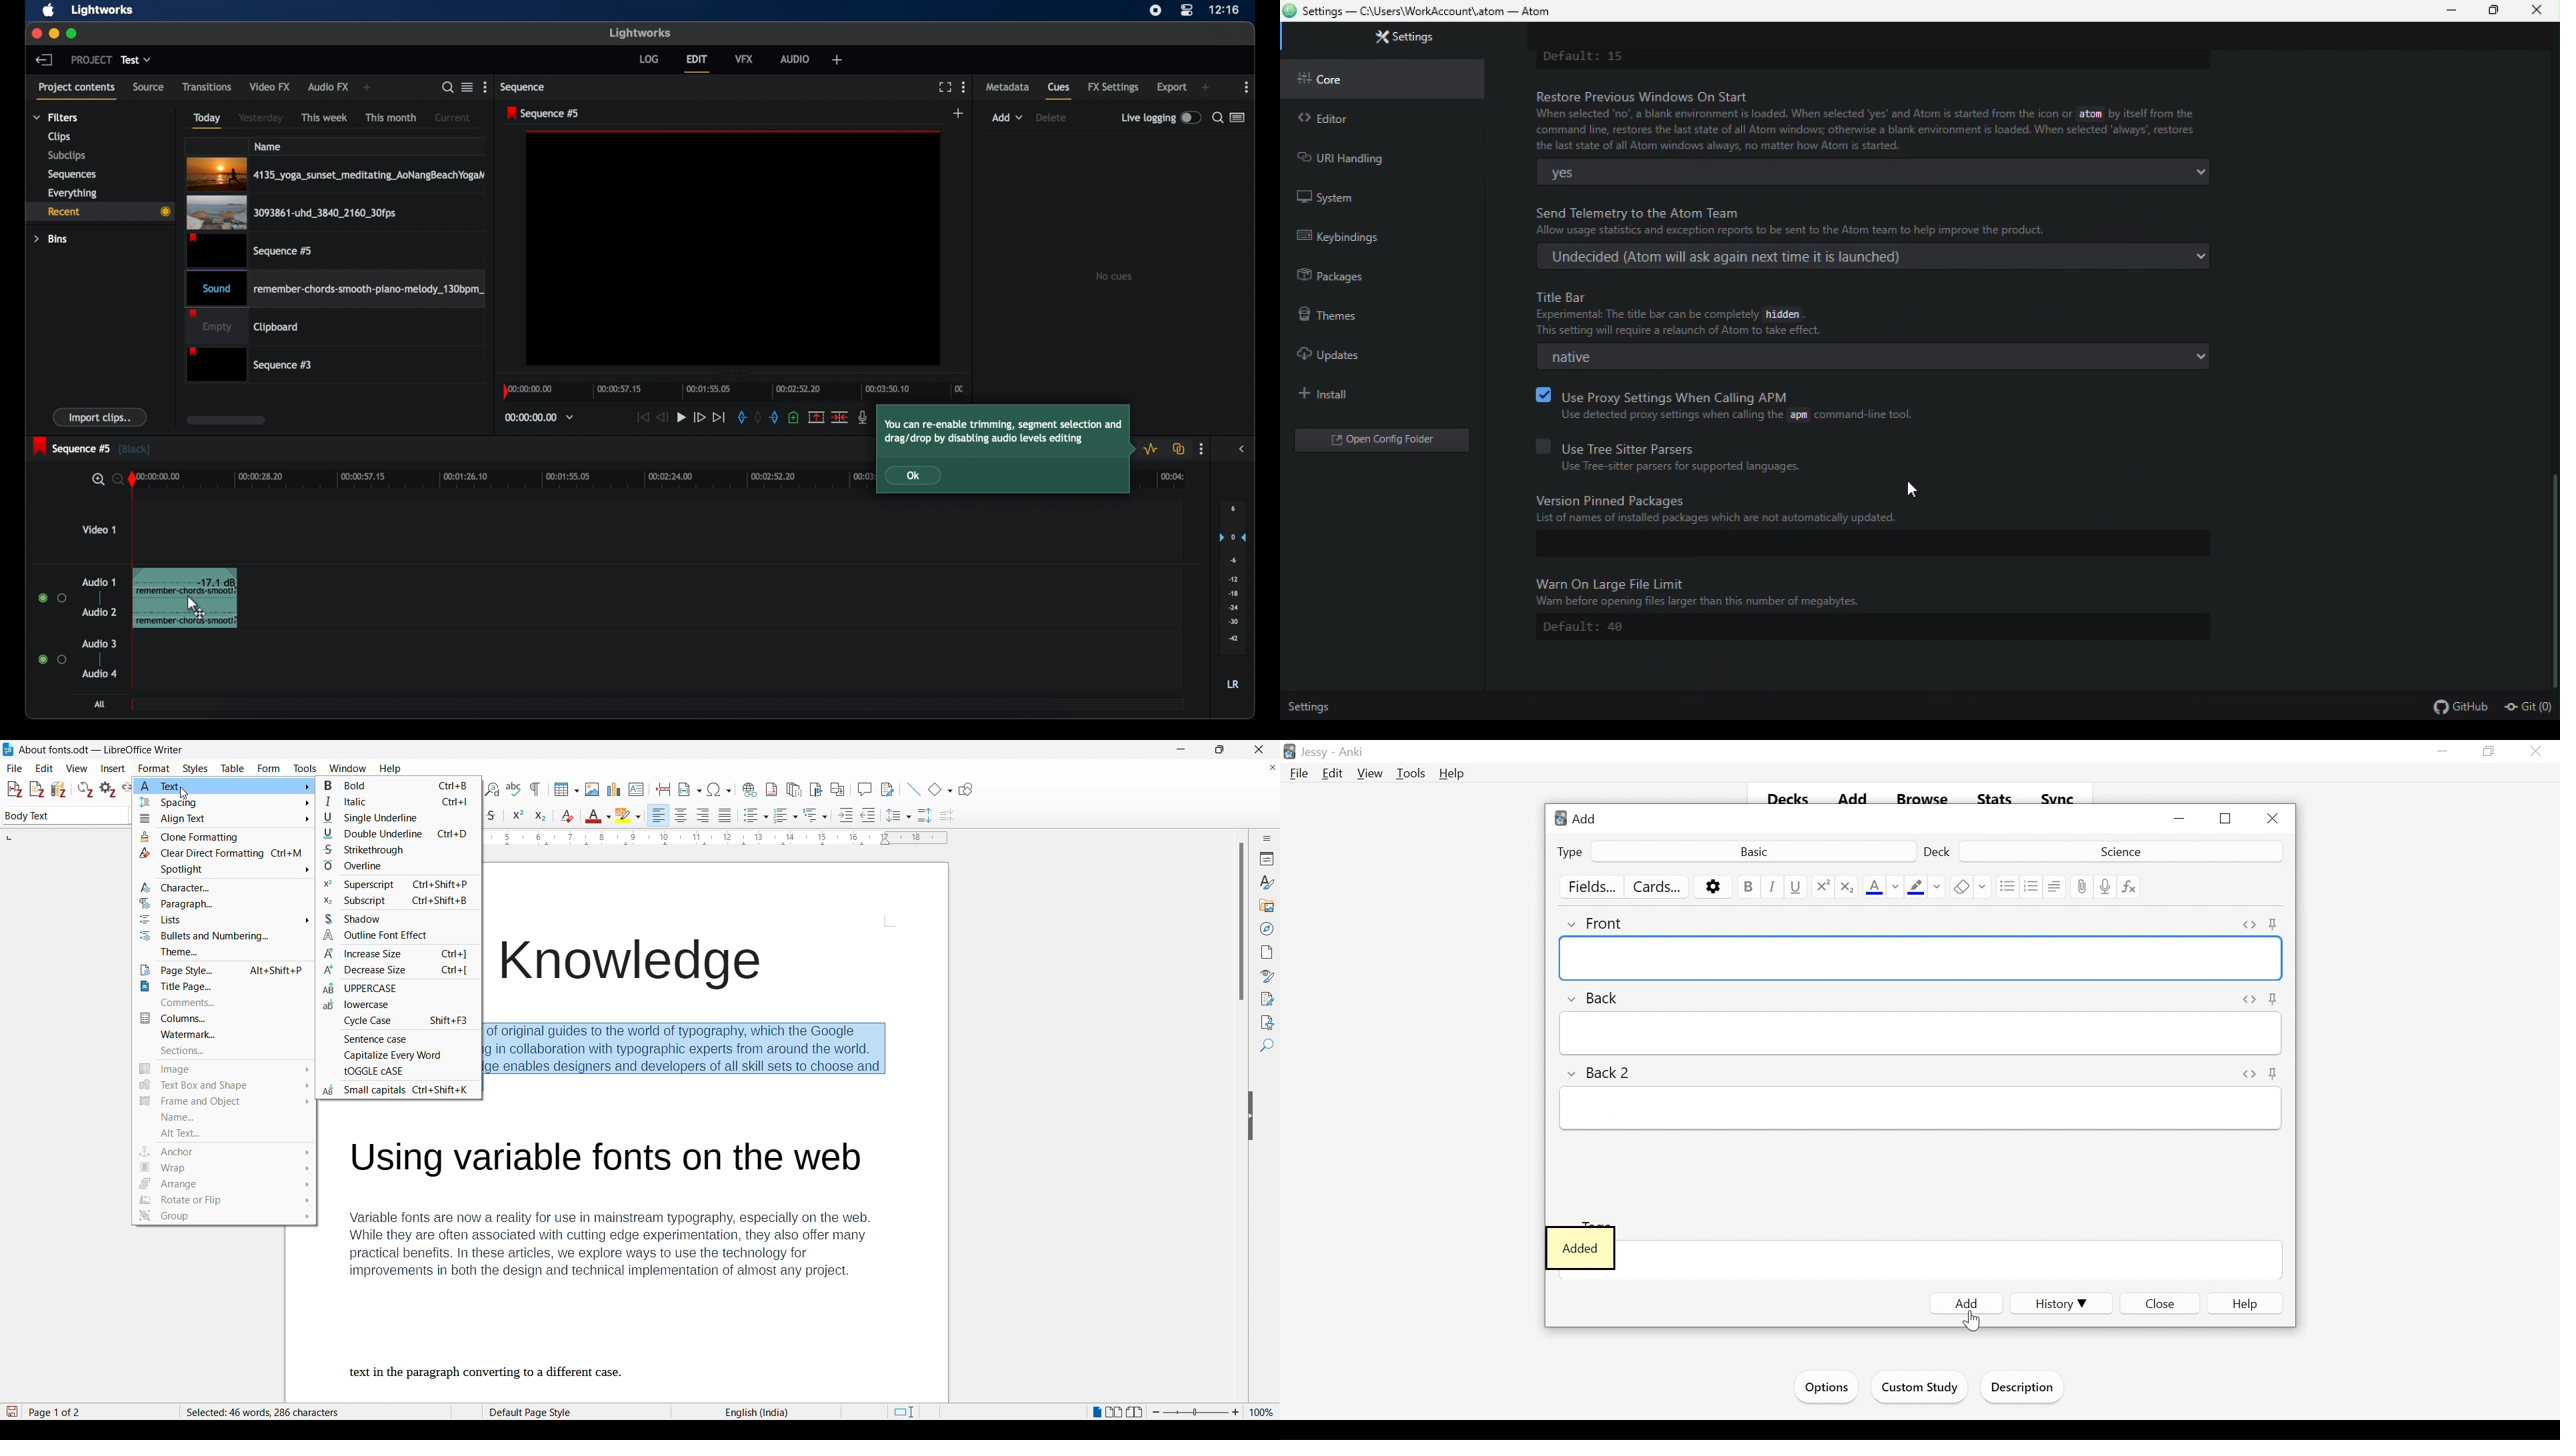 The image size is (2576, 1456). Describe the element at coordinates (91, 447) in the screenshot. I see `sequence 5` at that location.